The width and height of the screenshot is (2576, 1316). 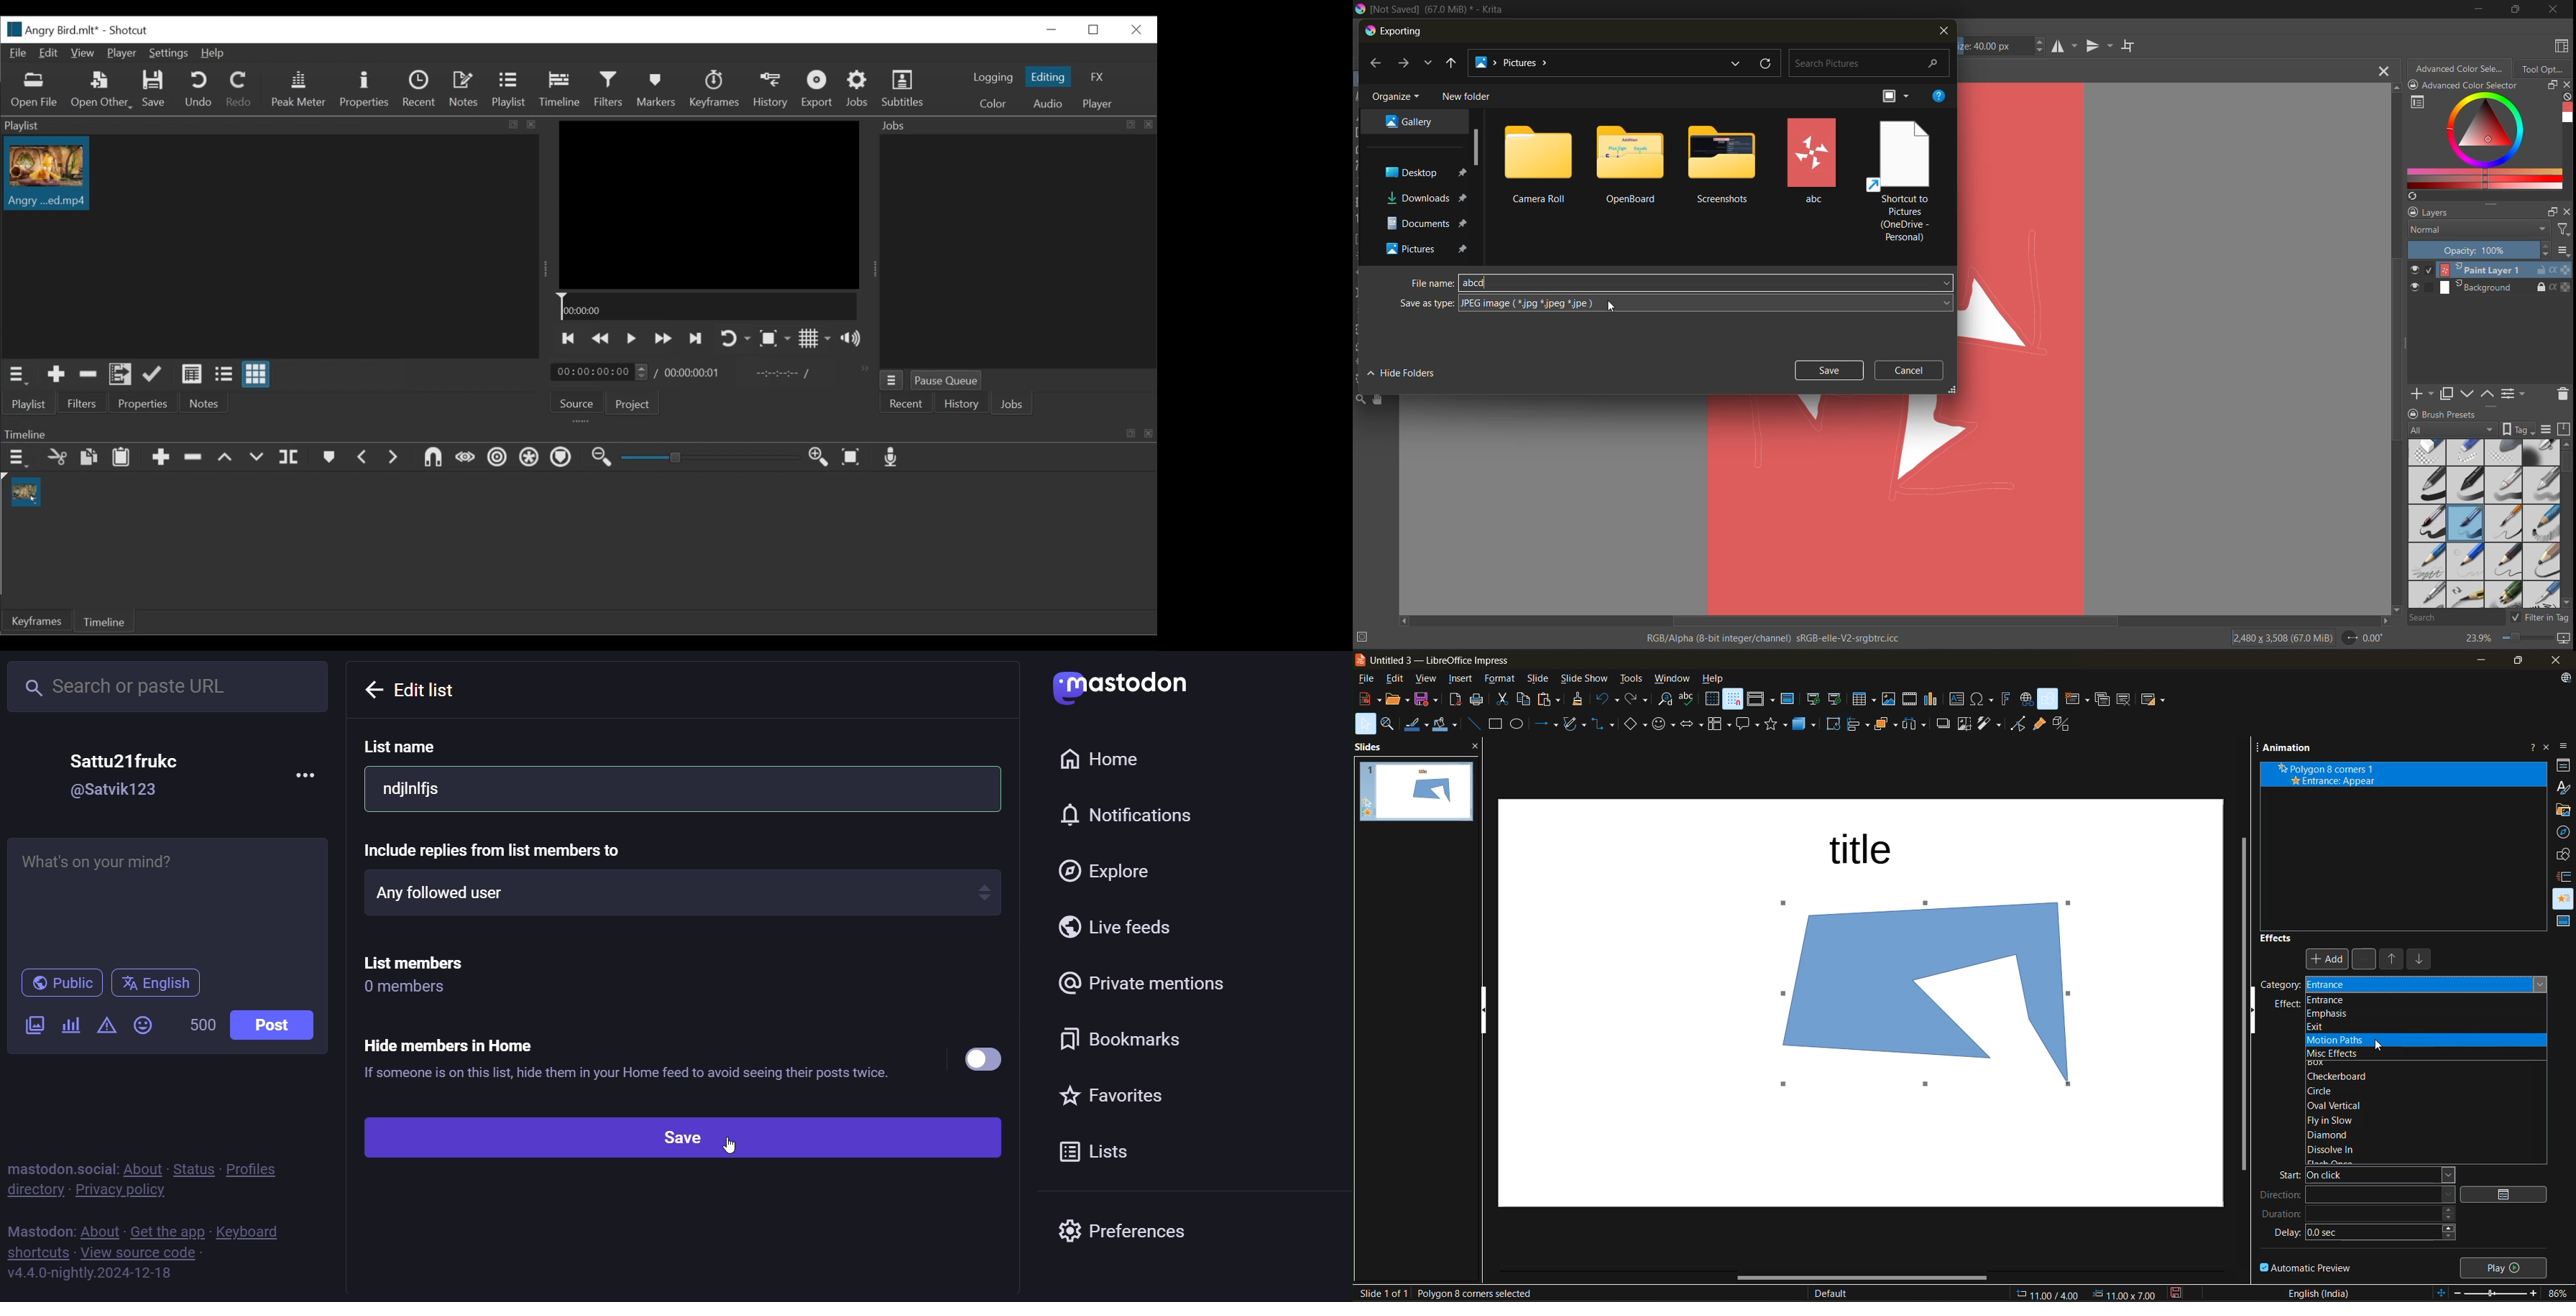 What do you see at coordinates (102, 91) in the screenshot?
I see `Open Other` at bounding box center [102, 91].